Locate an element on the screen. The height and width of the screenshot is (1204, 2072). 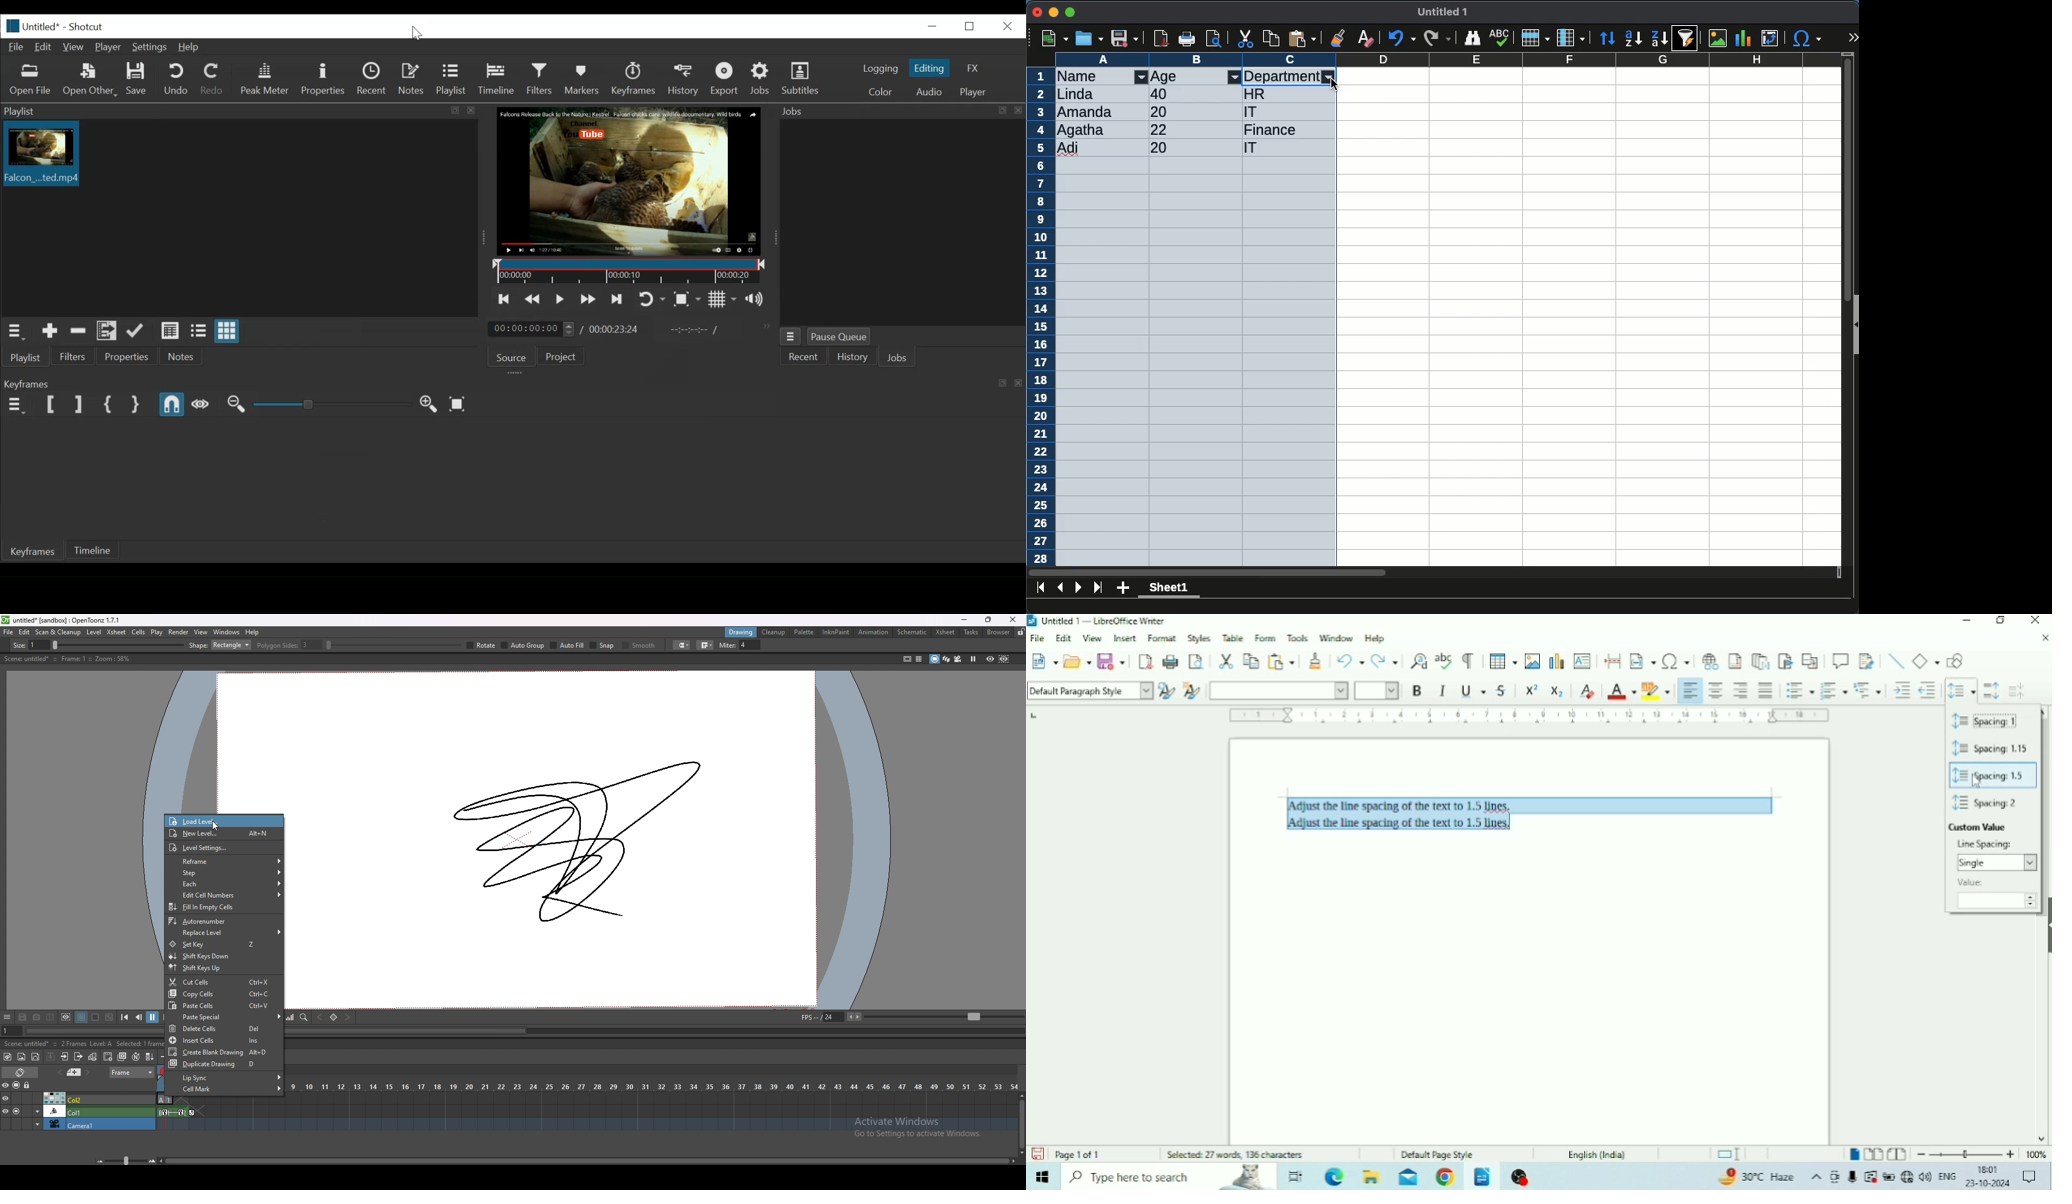
finder is located at coordinates (1474, 38).